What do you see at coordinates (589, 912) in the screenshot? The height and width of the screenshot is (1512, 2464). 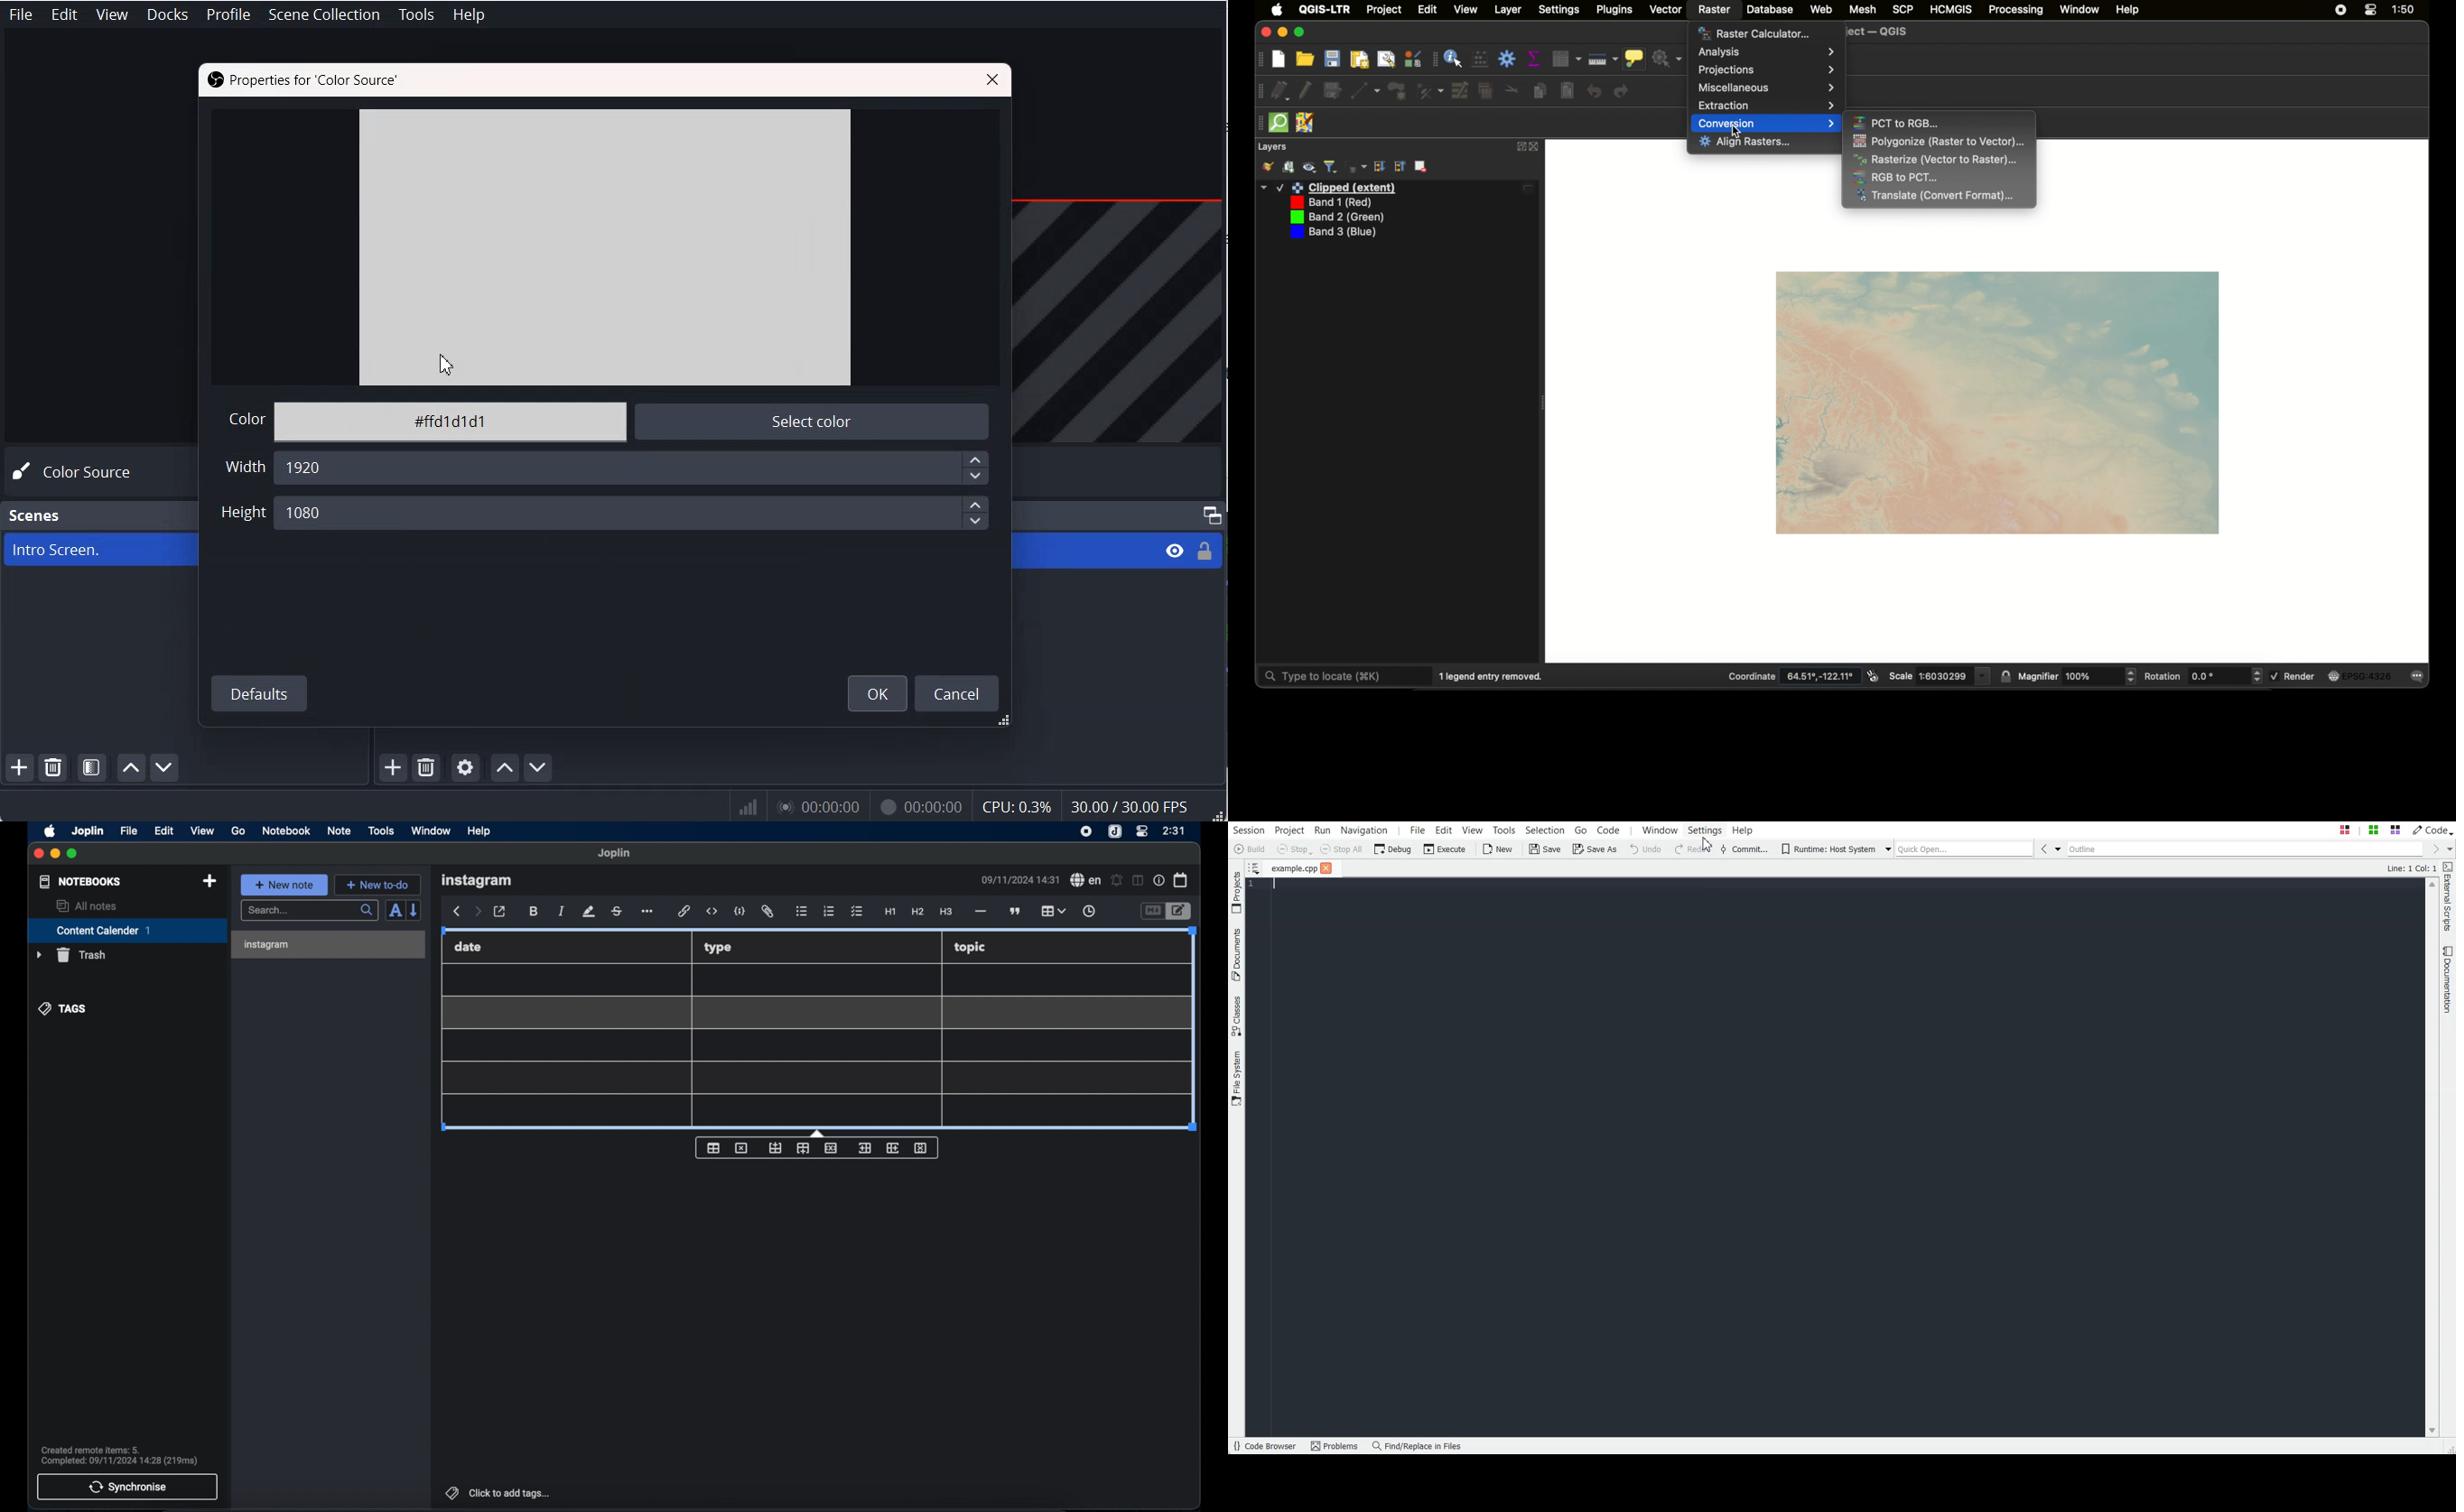 I see `highlight` at bounding box center [589, 912].